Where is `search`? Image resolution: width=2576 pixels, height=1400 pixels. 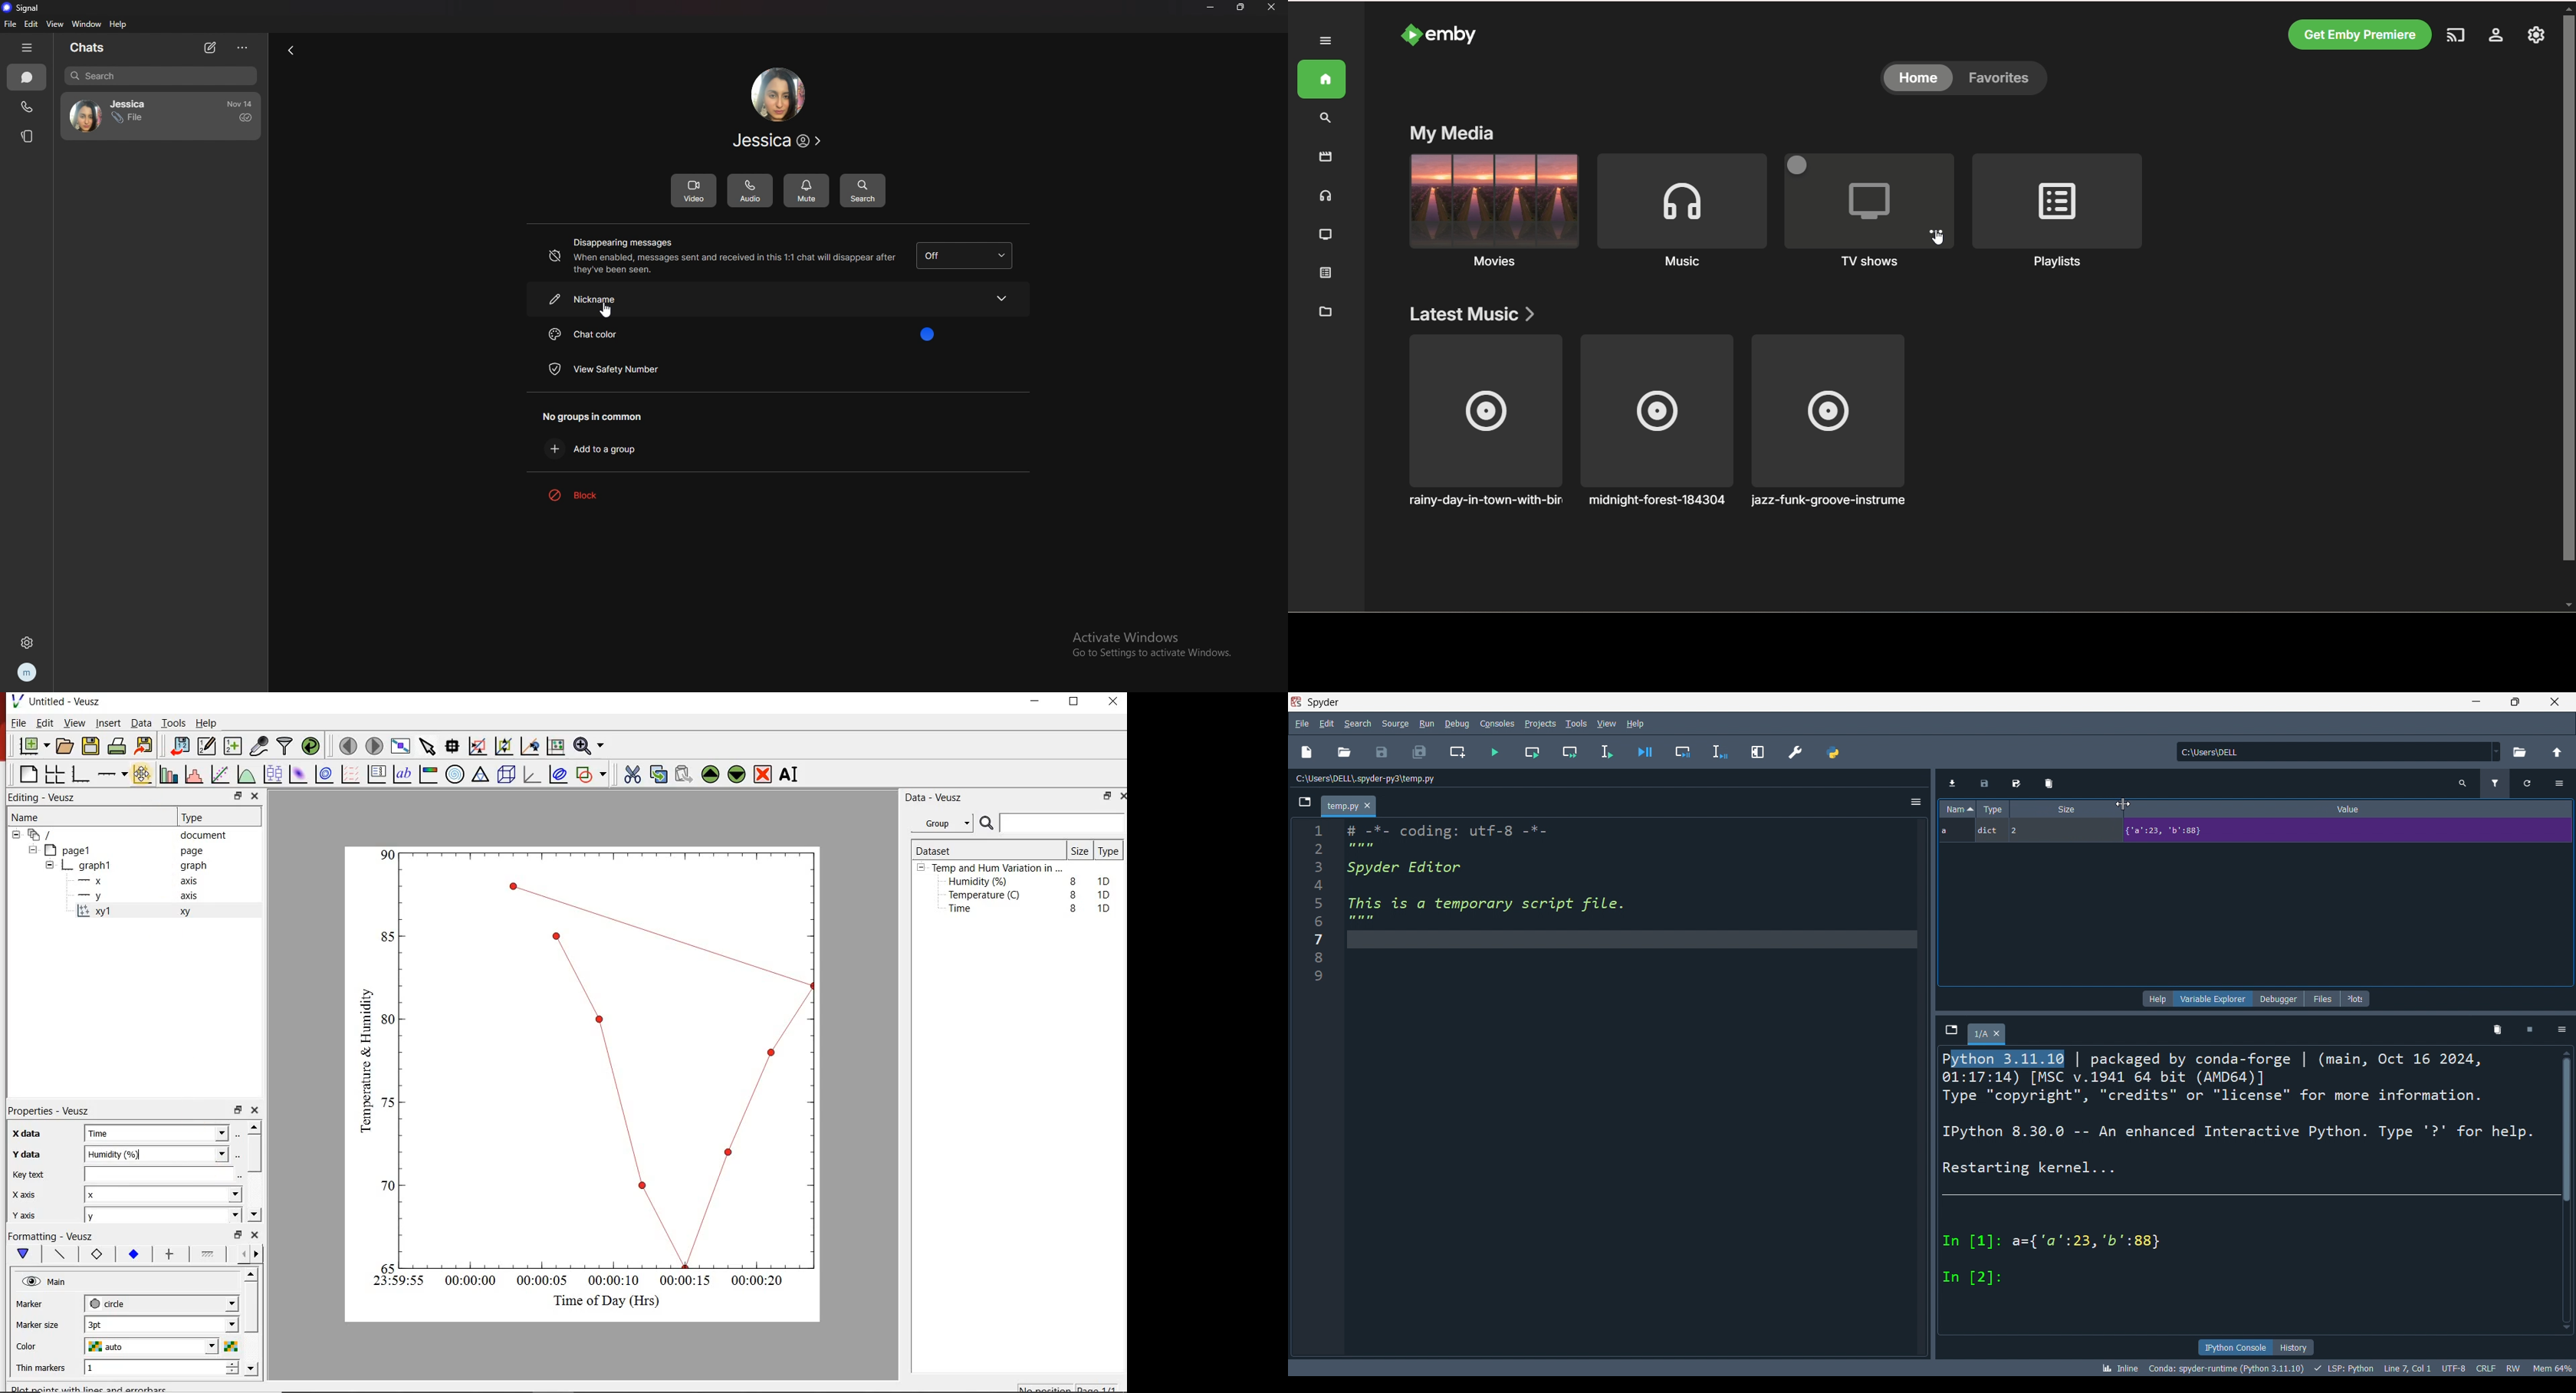 search is located at coordinates (162, 76).